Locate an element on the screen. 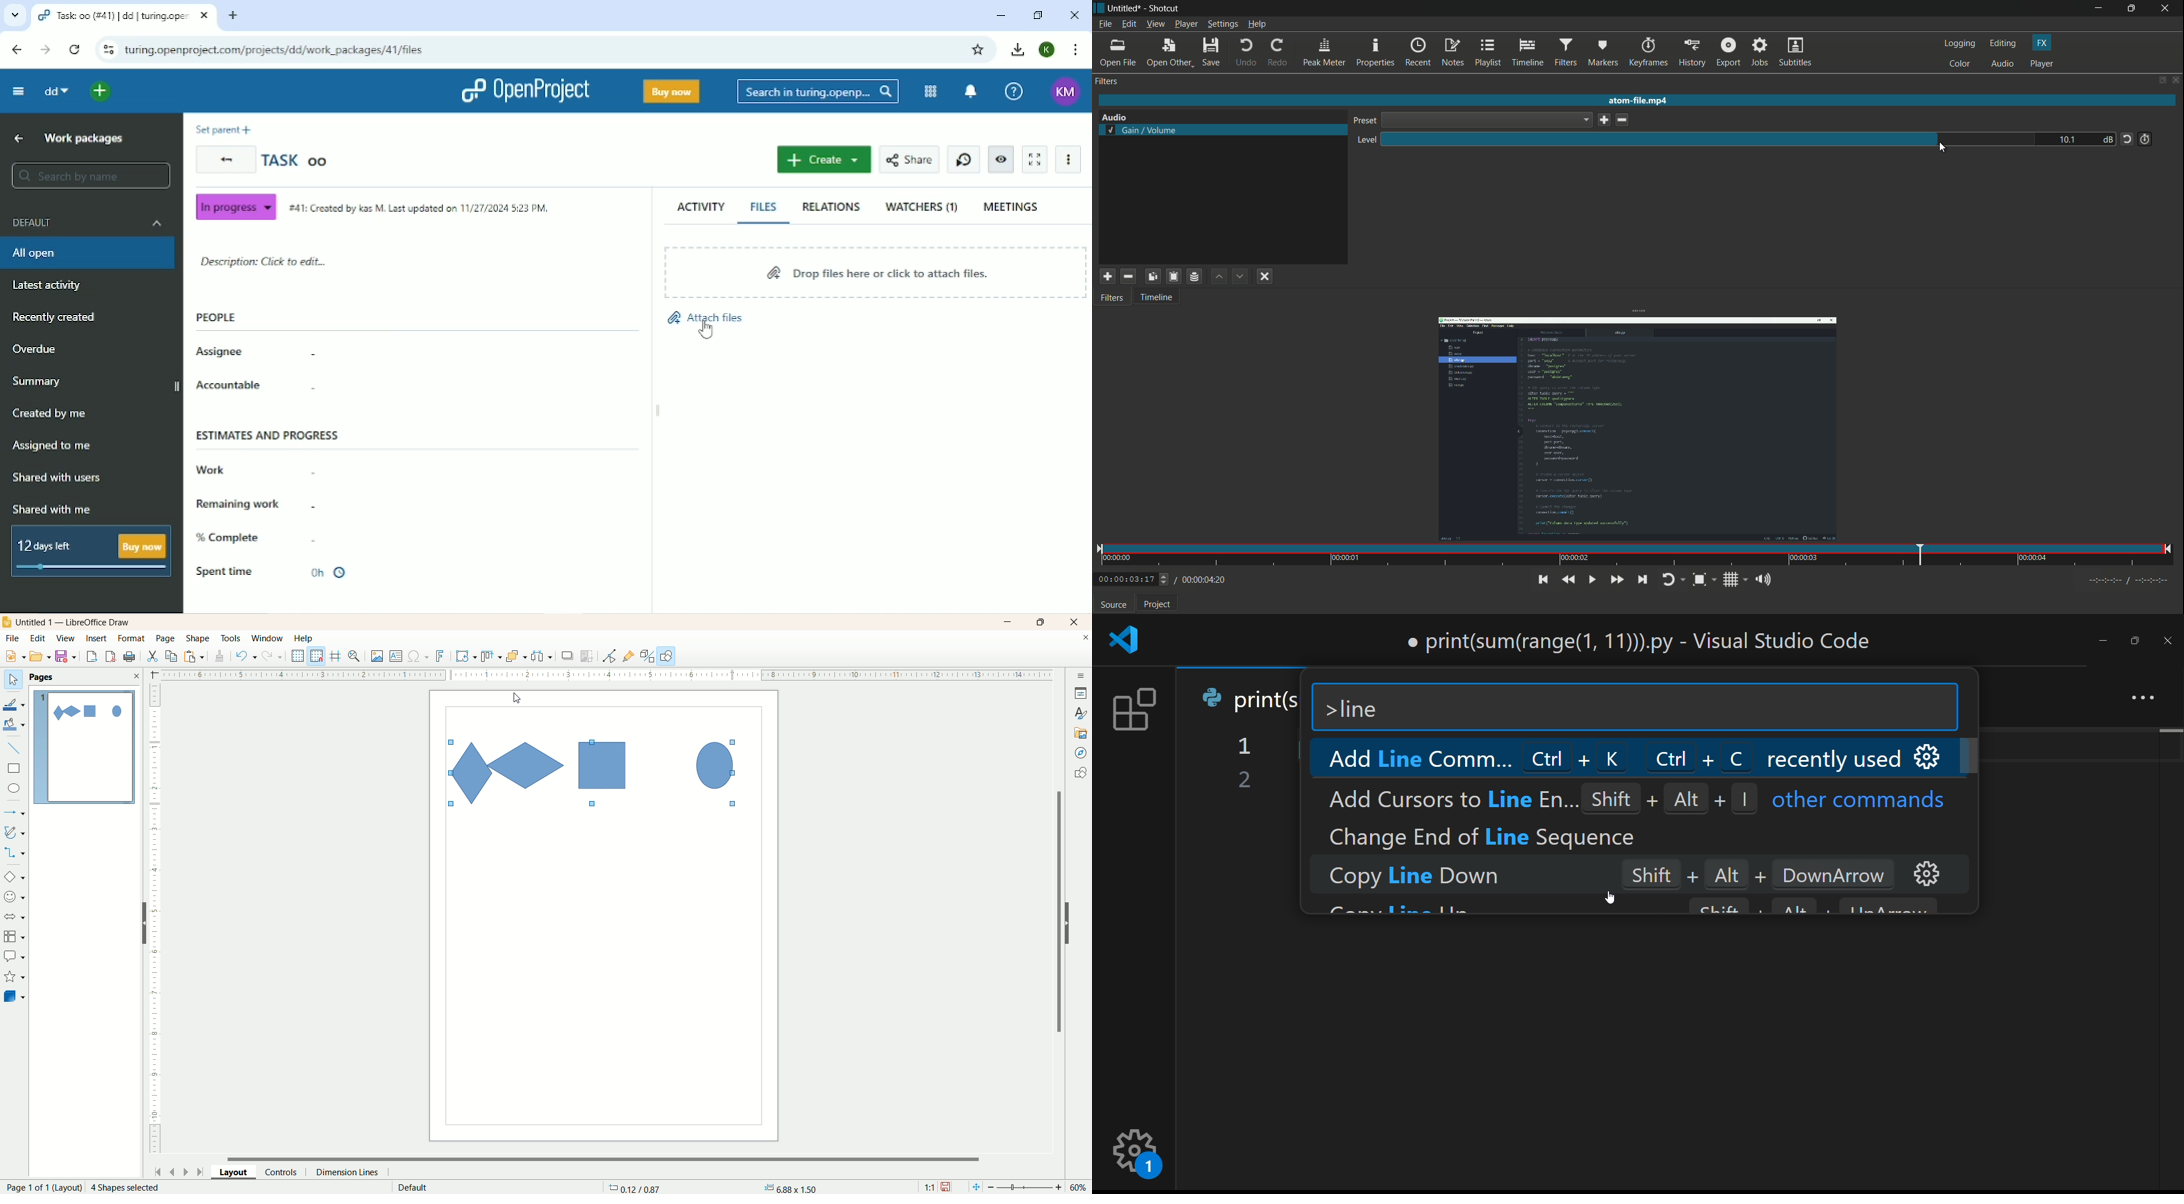 This screenshot has width=2184, height=1204. scroll bar is located at coordinates (2169, 947).